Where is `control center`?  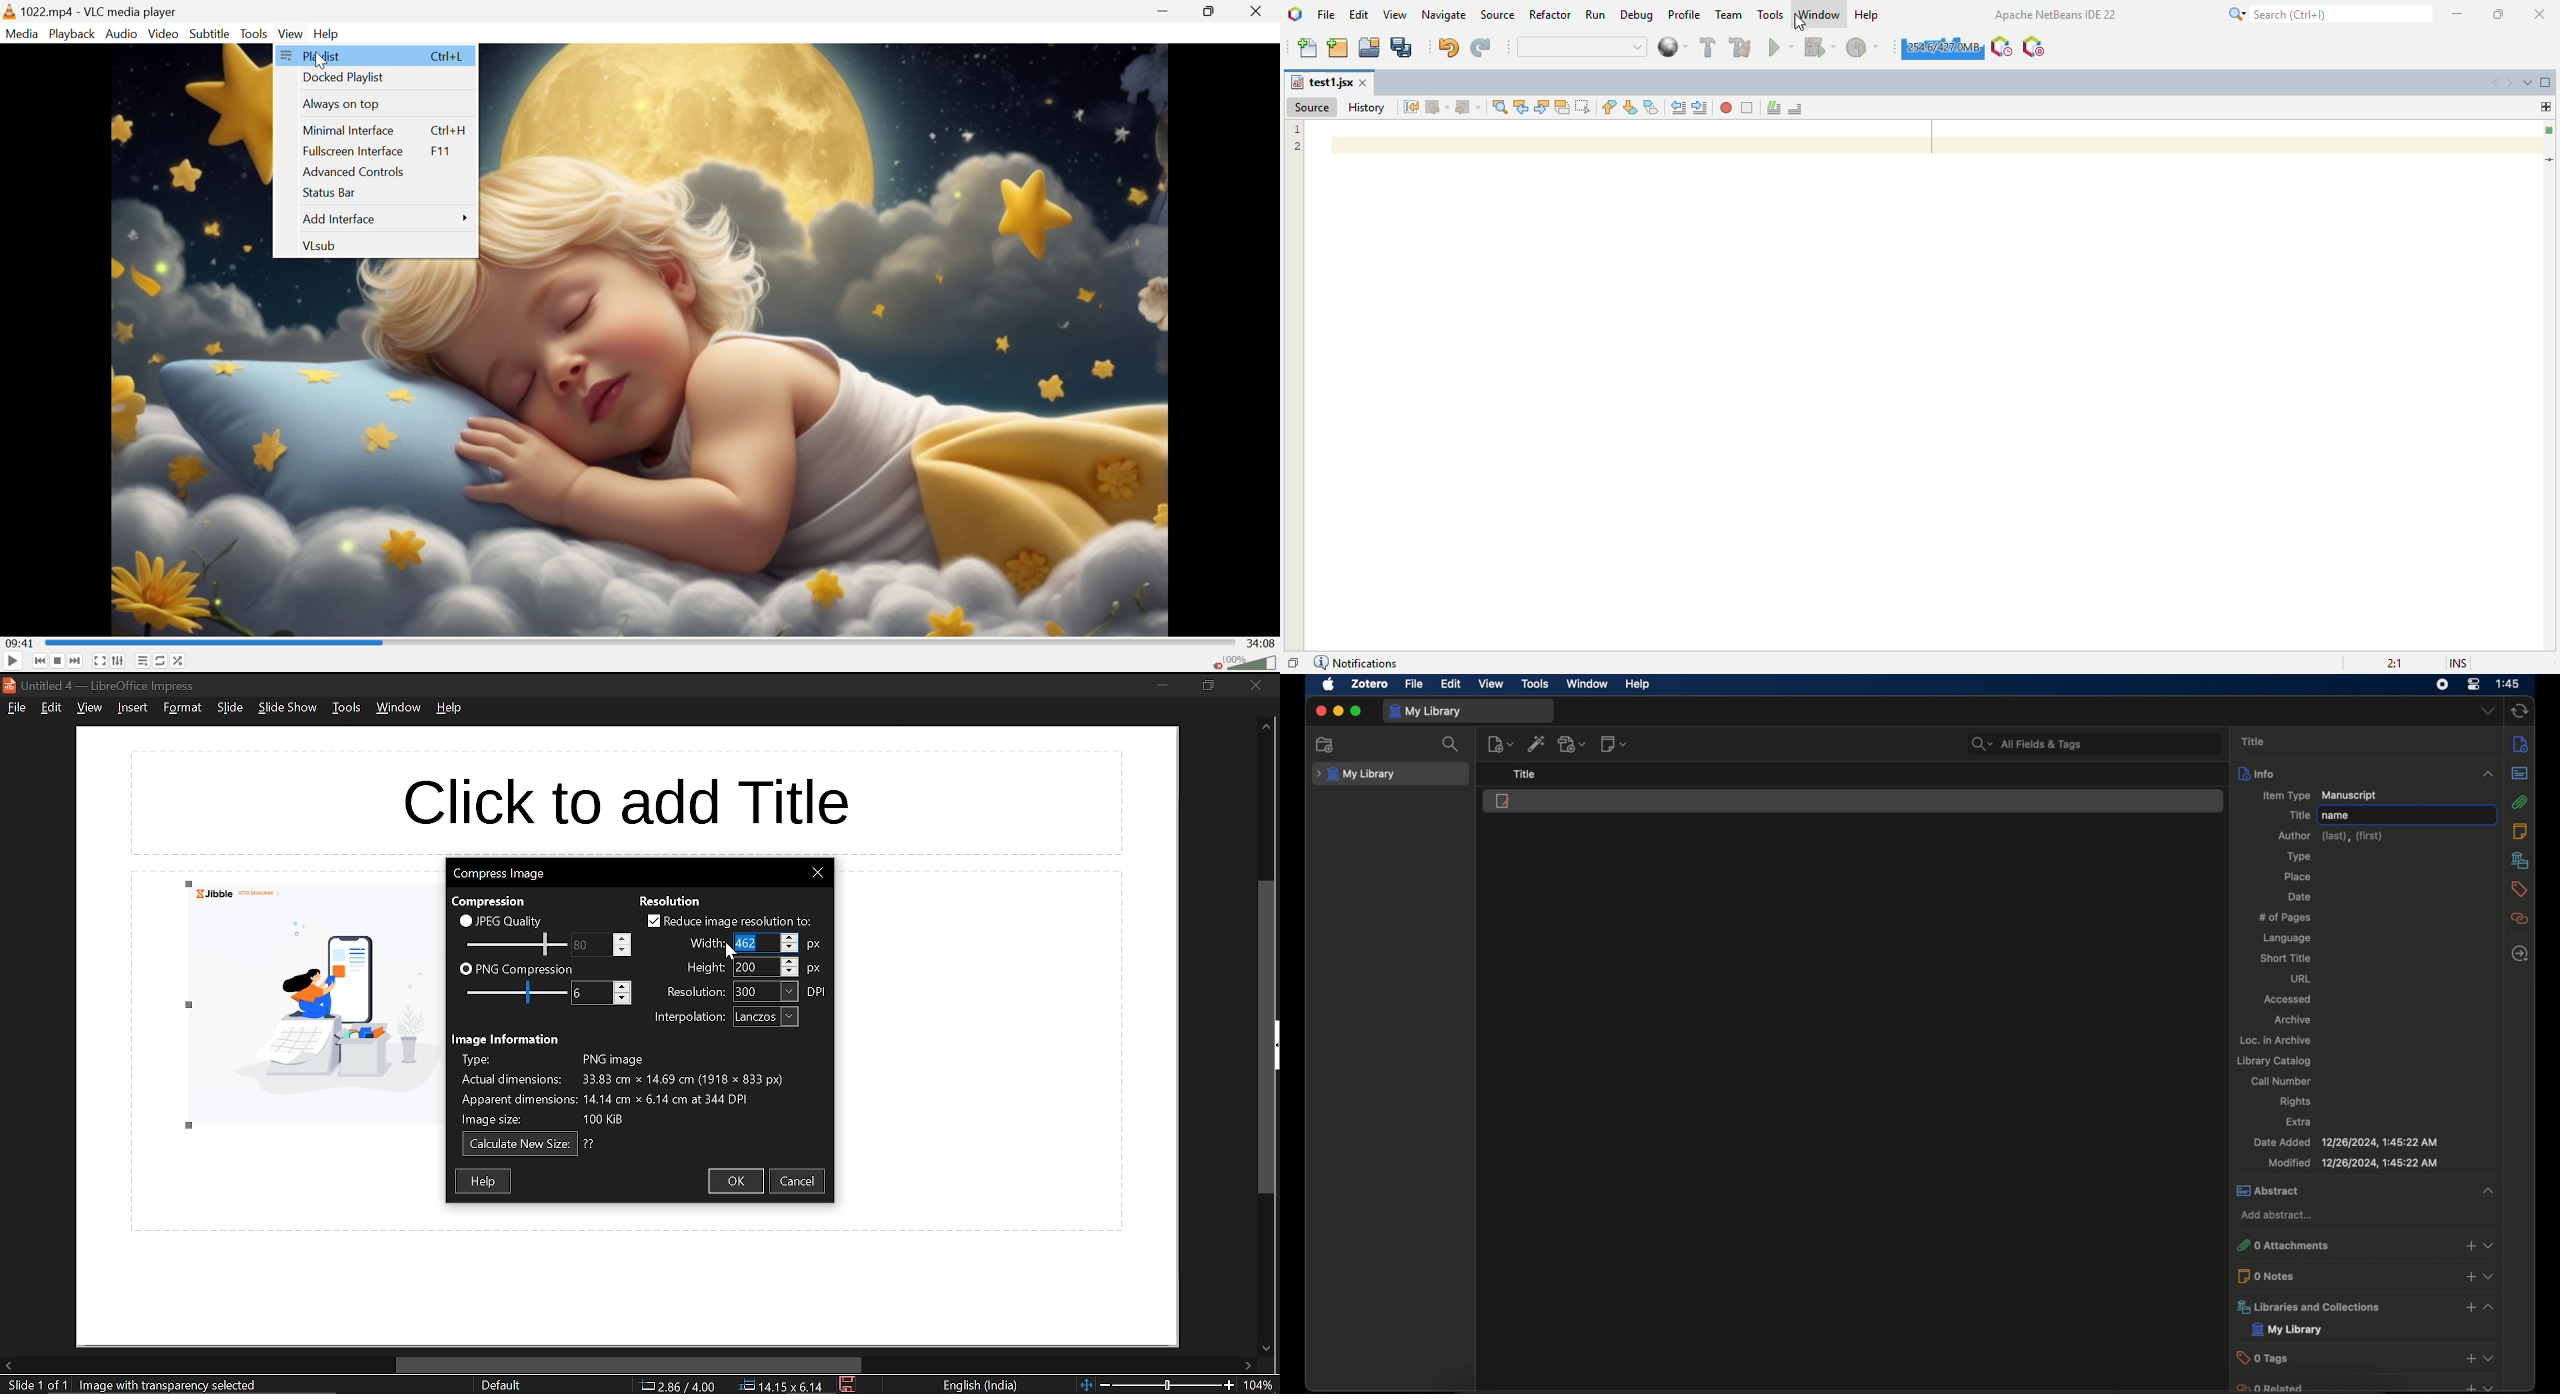 control center is located at coordinates (2473, 684).